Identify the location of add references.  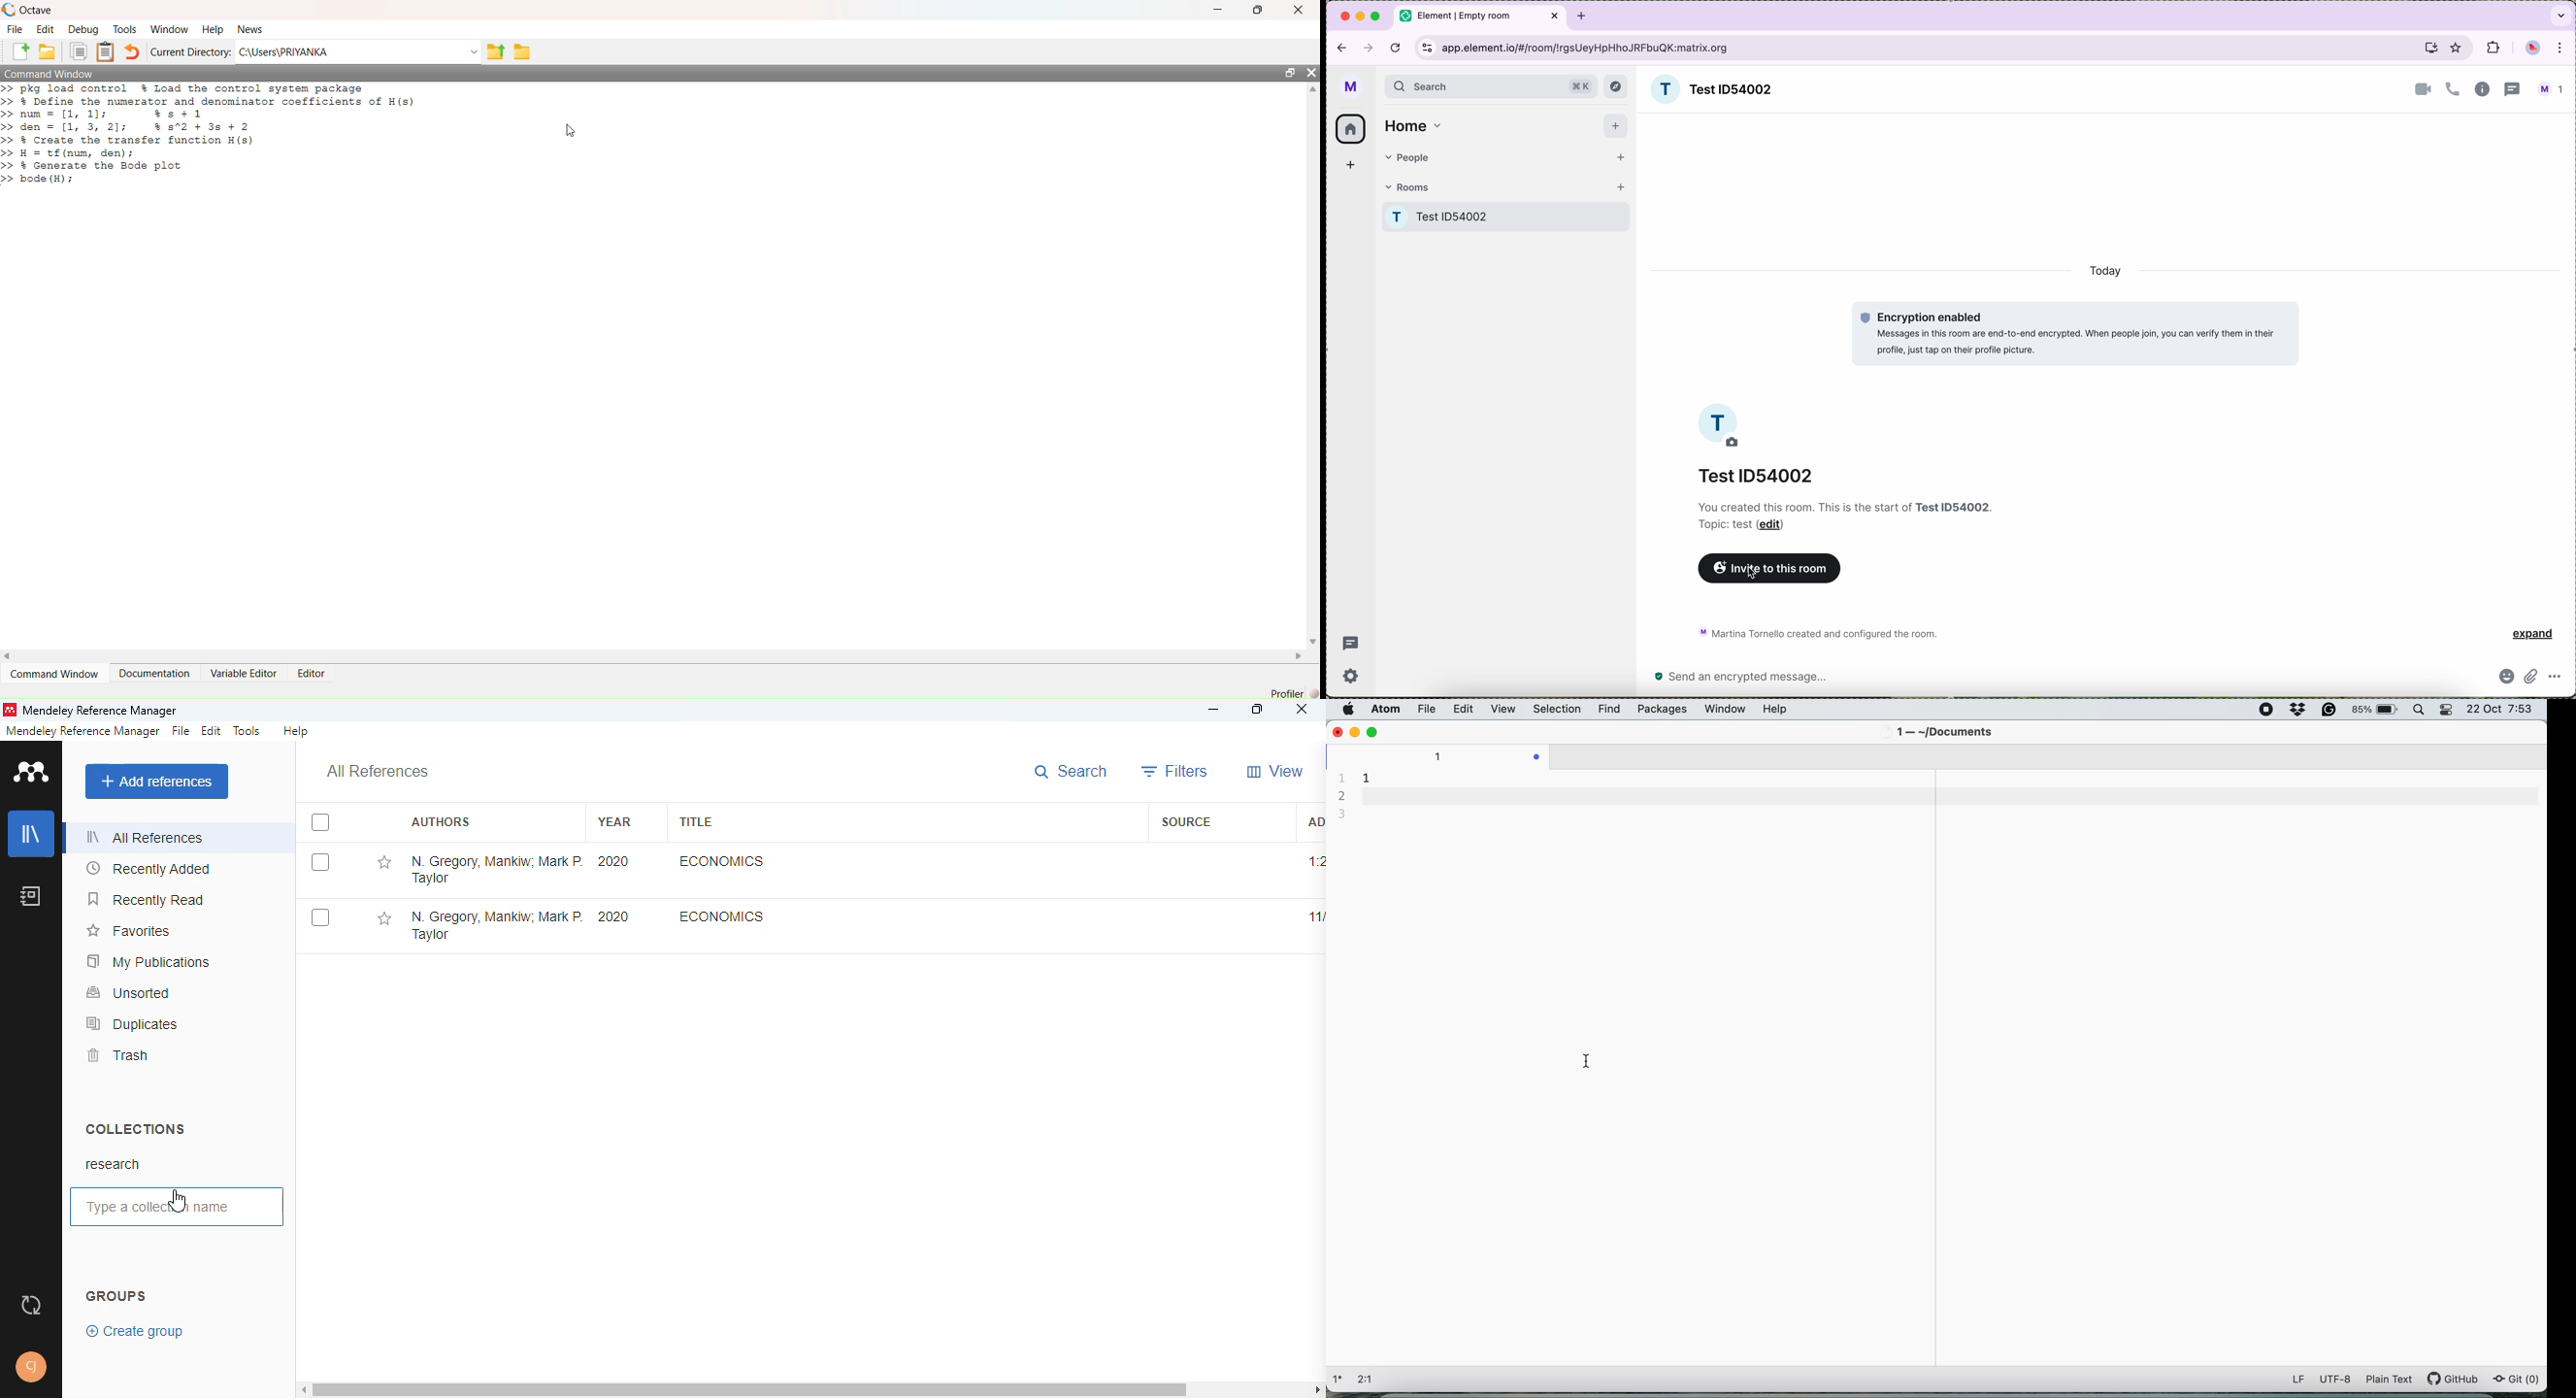
(157, 782).